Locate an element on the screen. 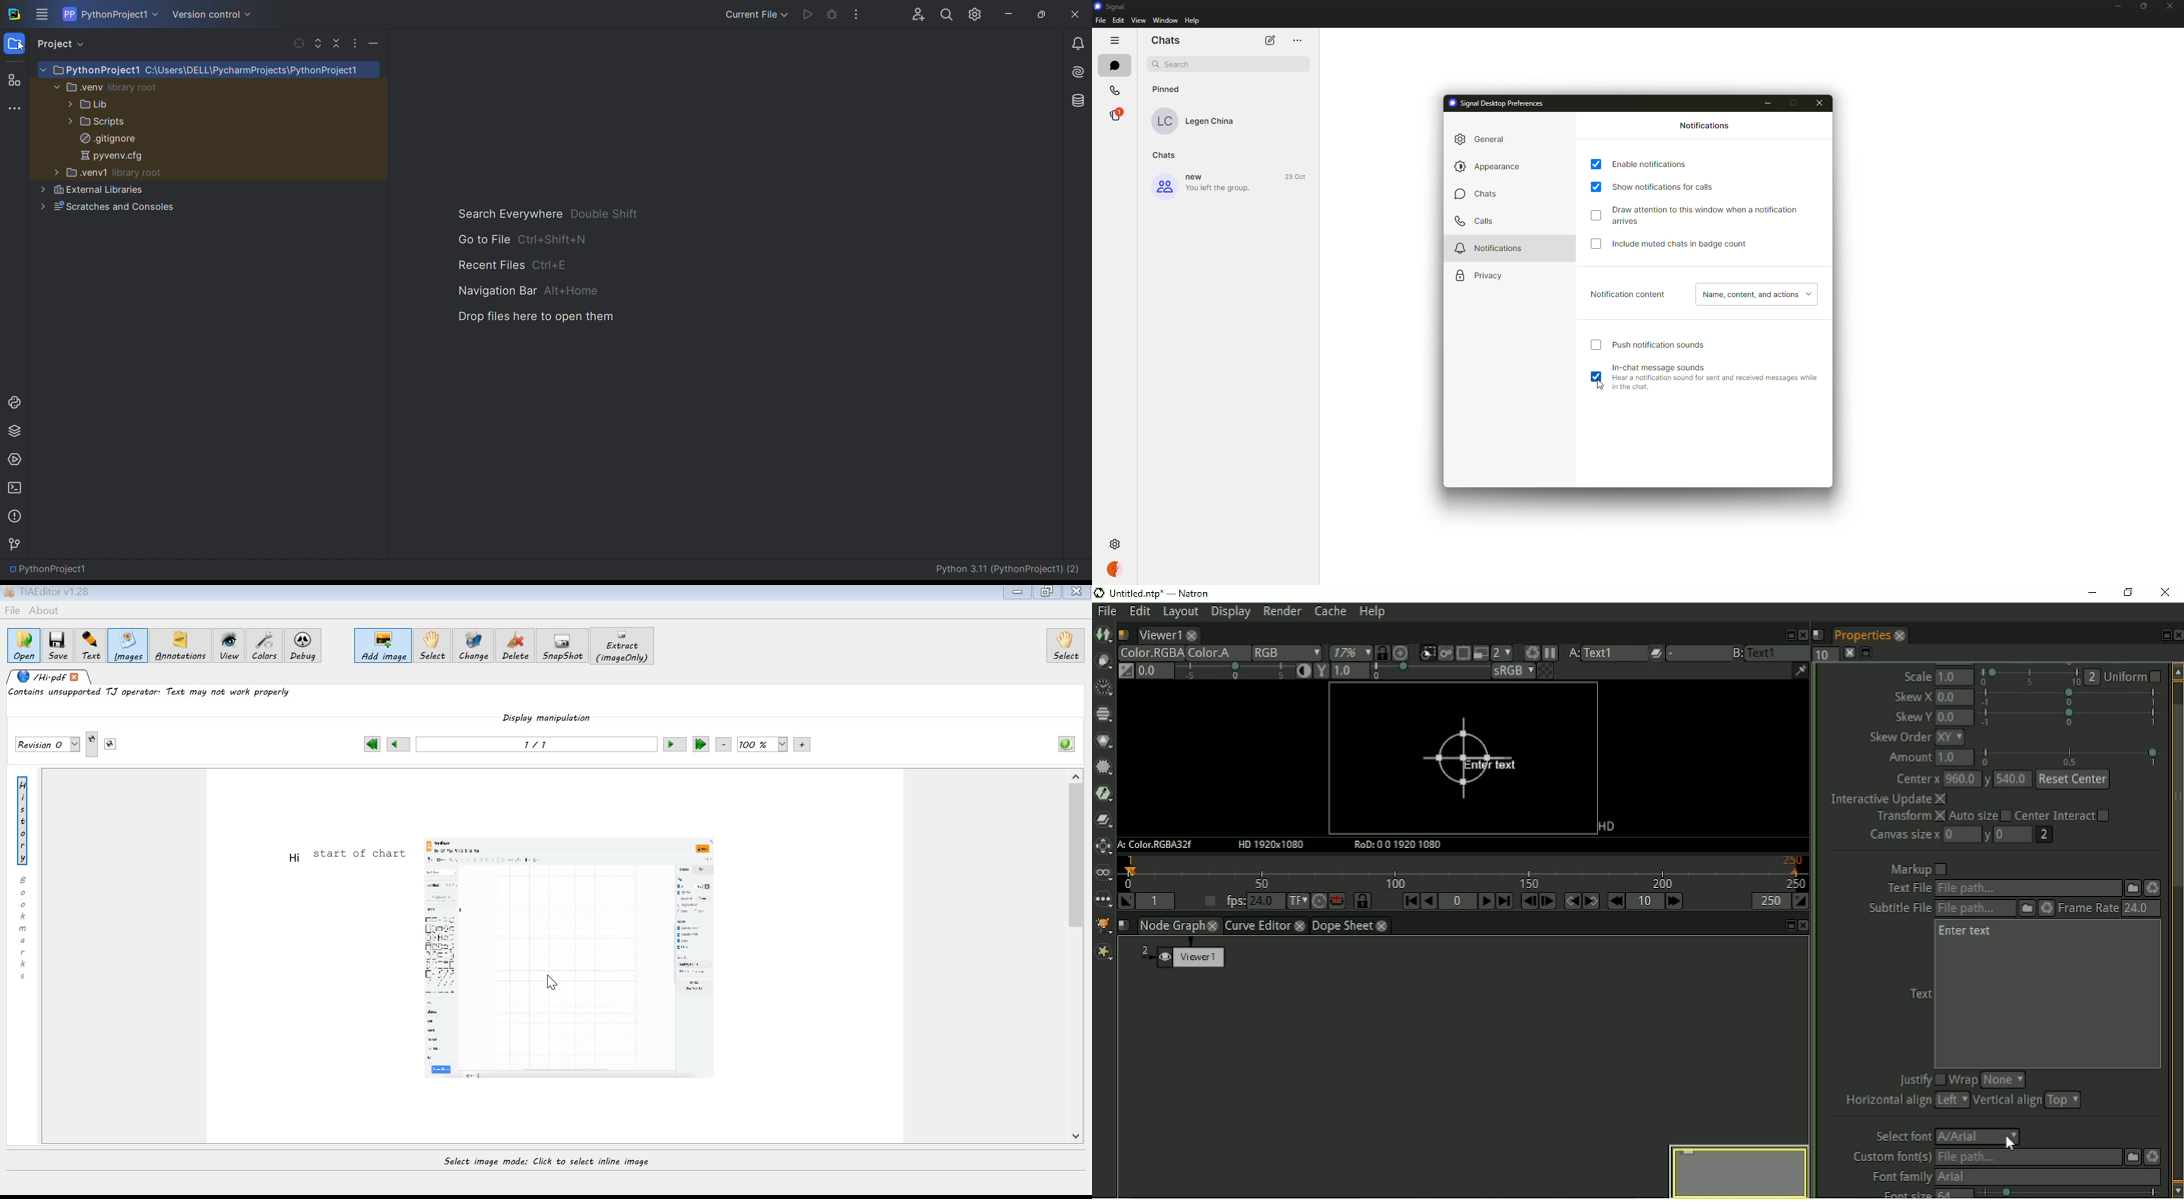 The height and width of the screenshot is (1204, 2184). close is located at coordinates (2171, 6).